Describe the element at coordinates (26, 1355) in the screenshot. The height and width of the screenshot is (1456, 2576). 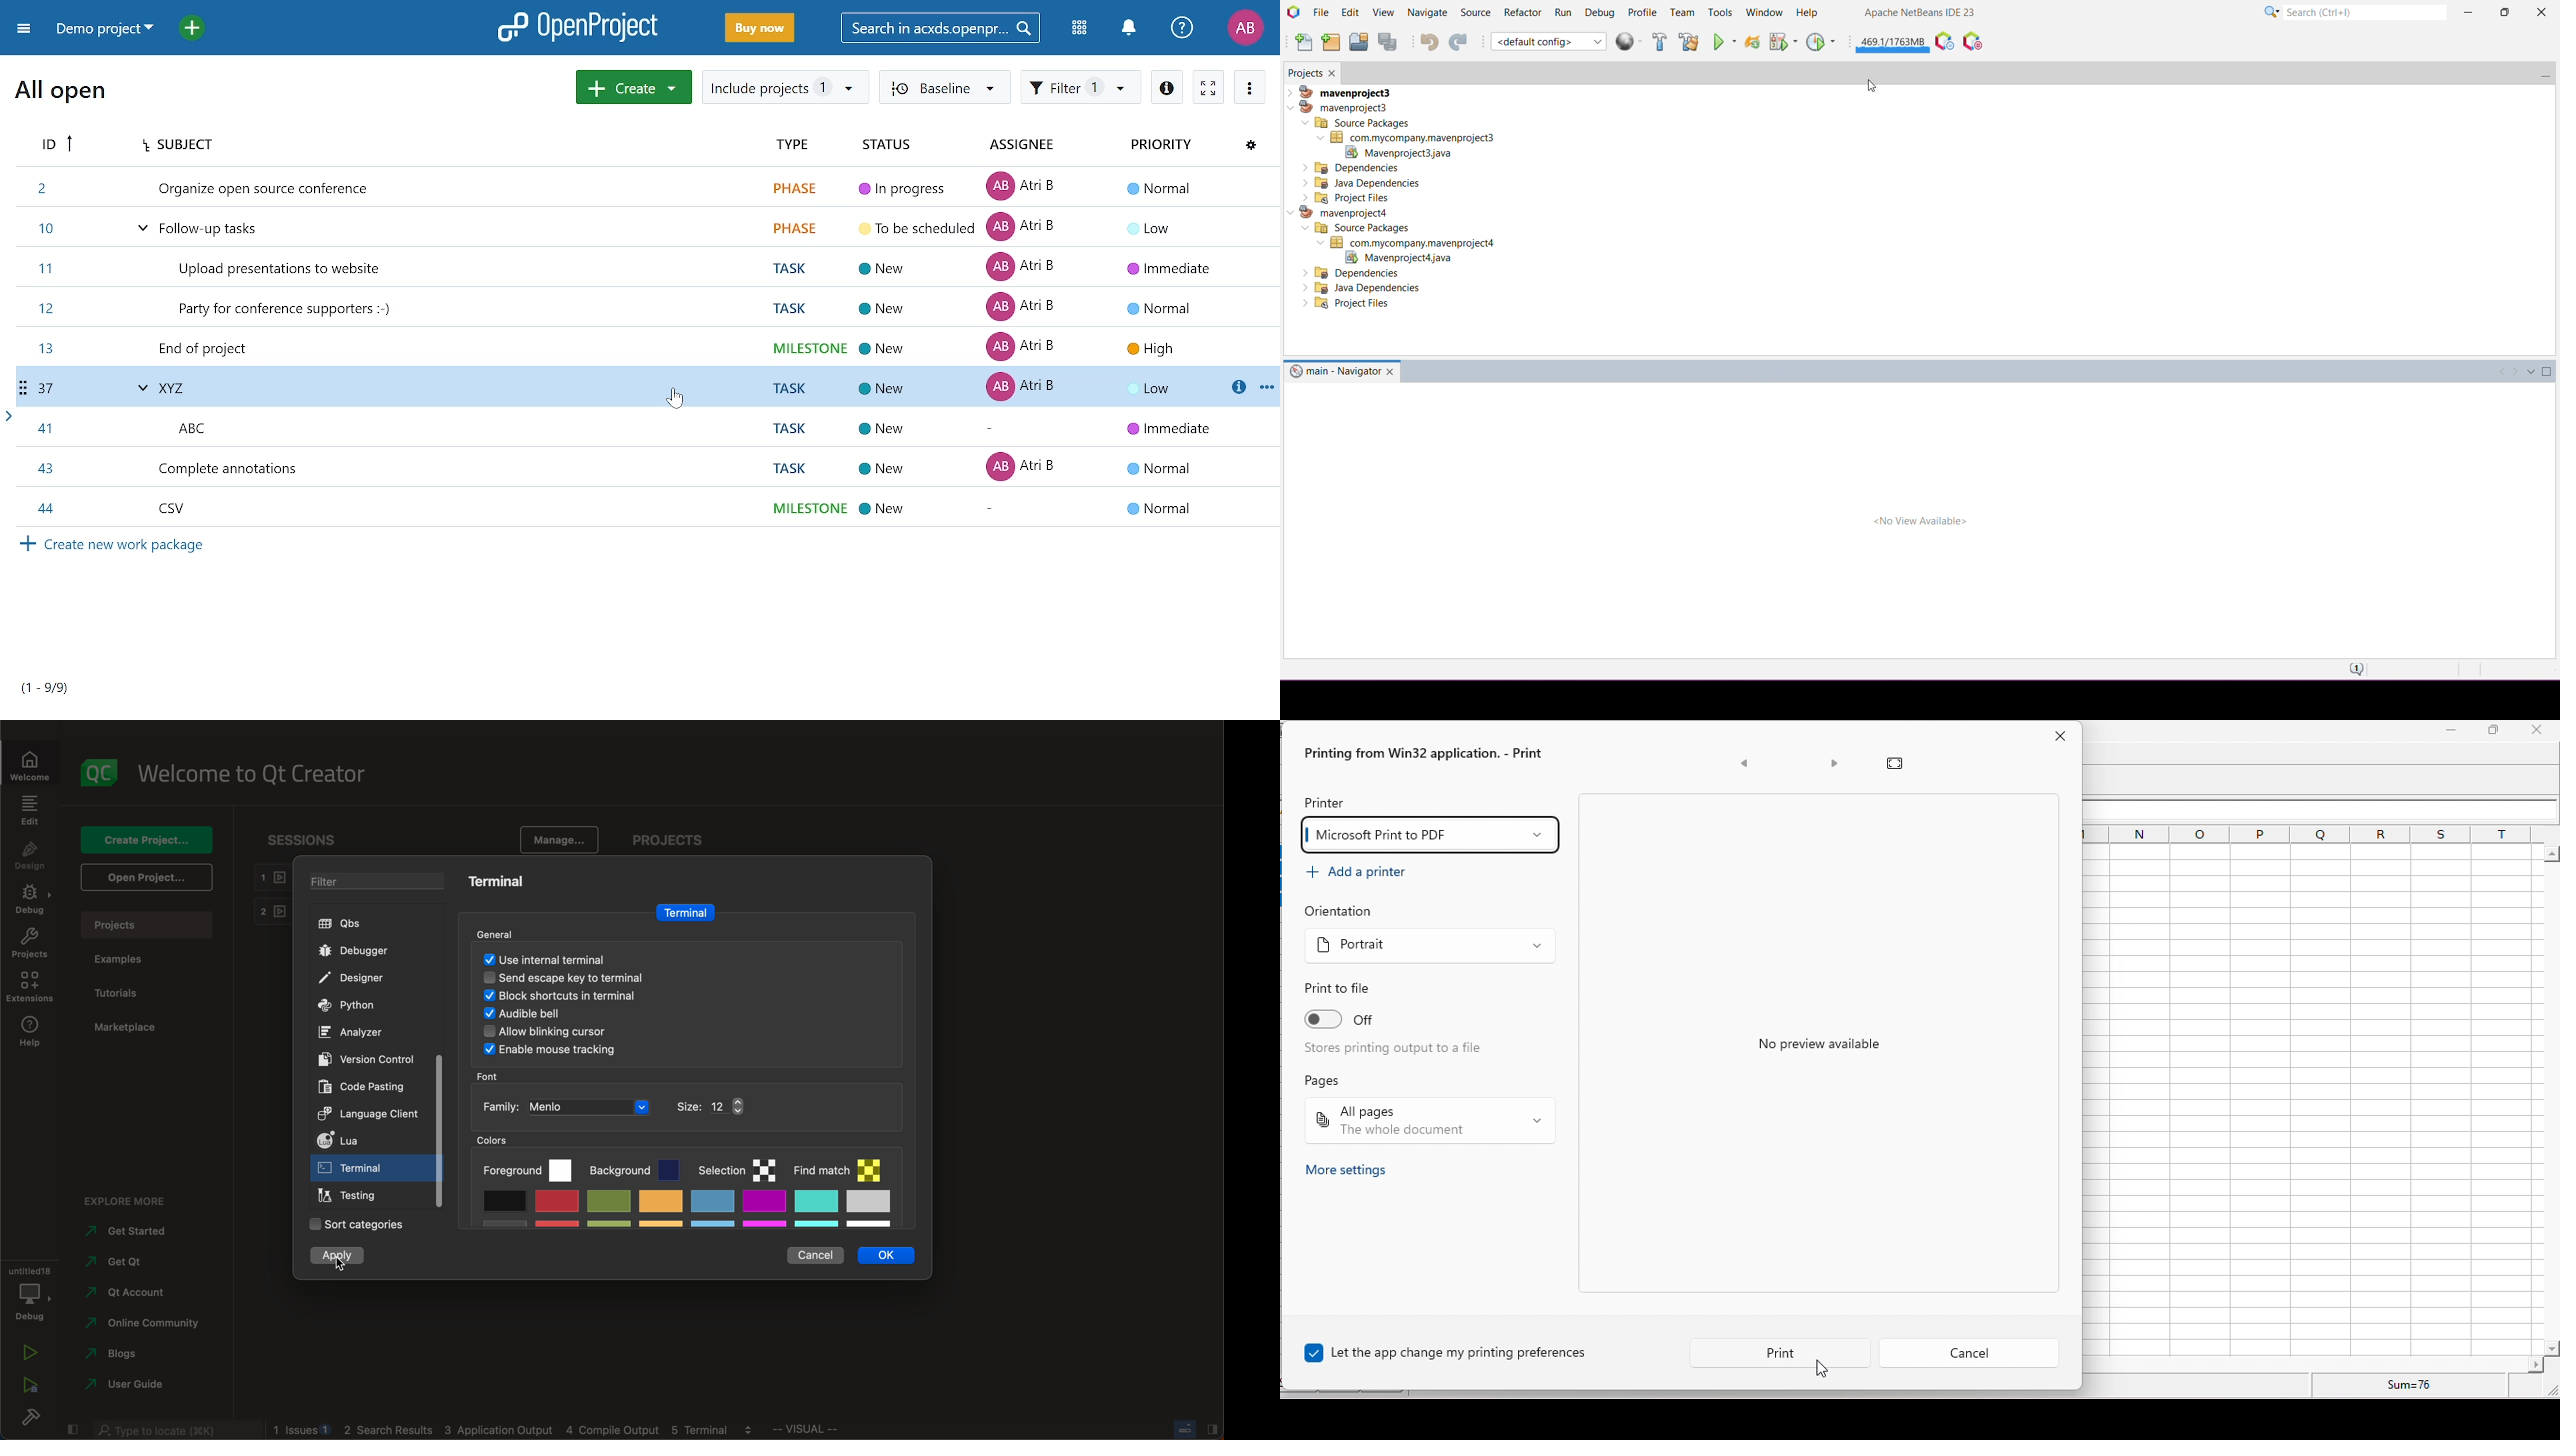
I see `run` at that location.